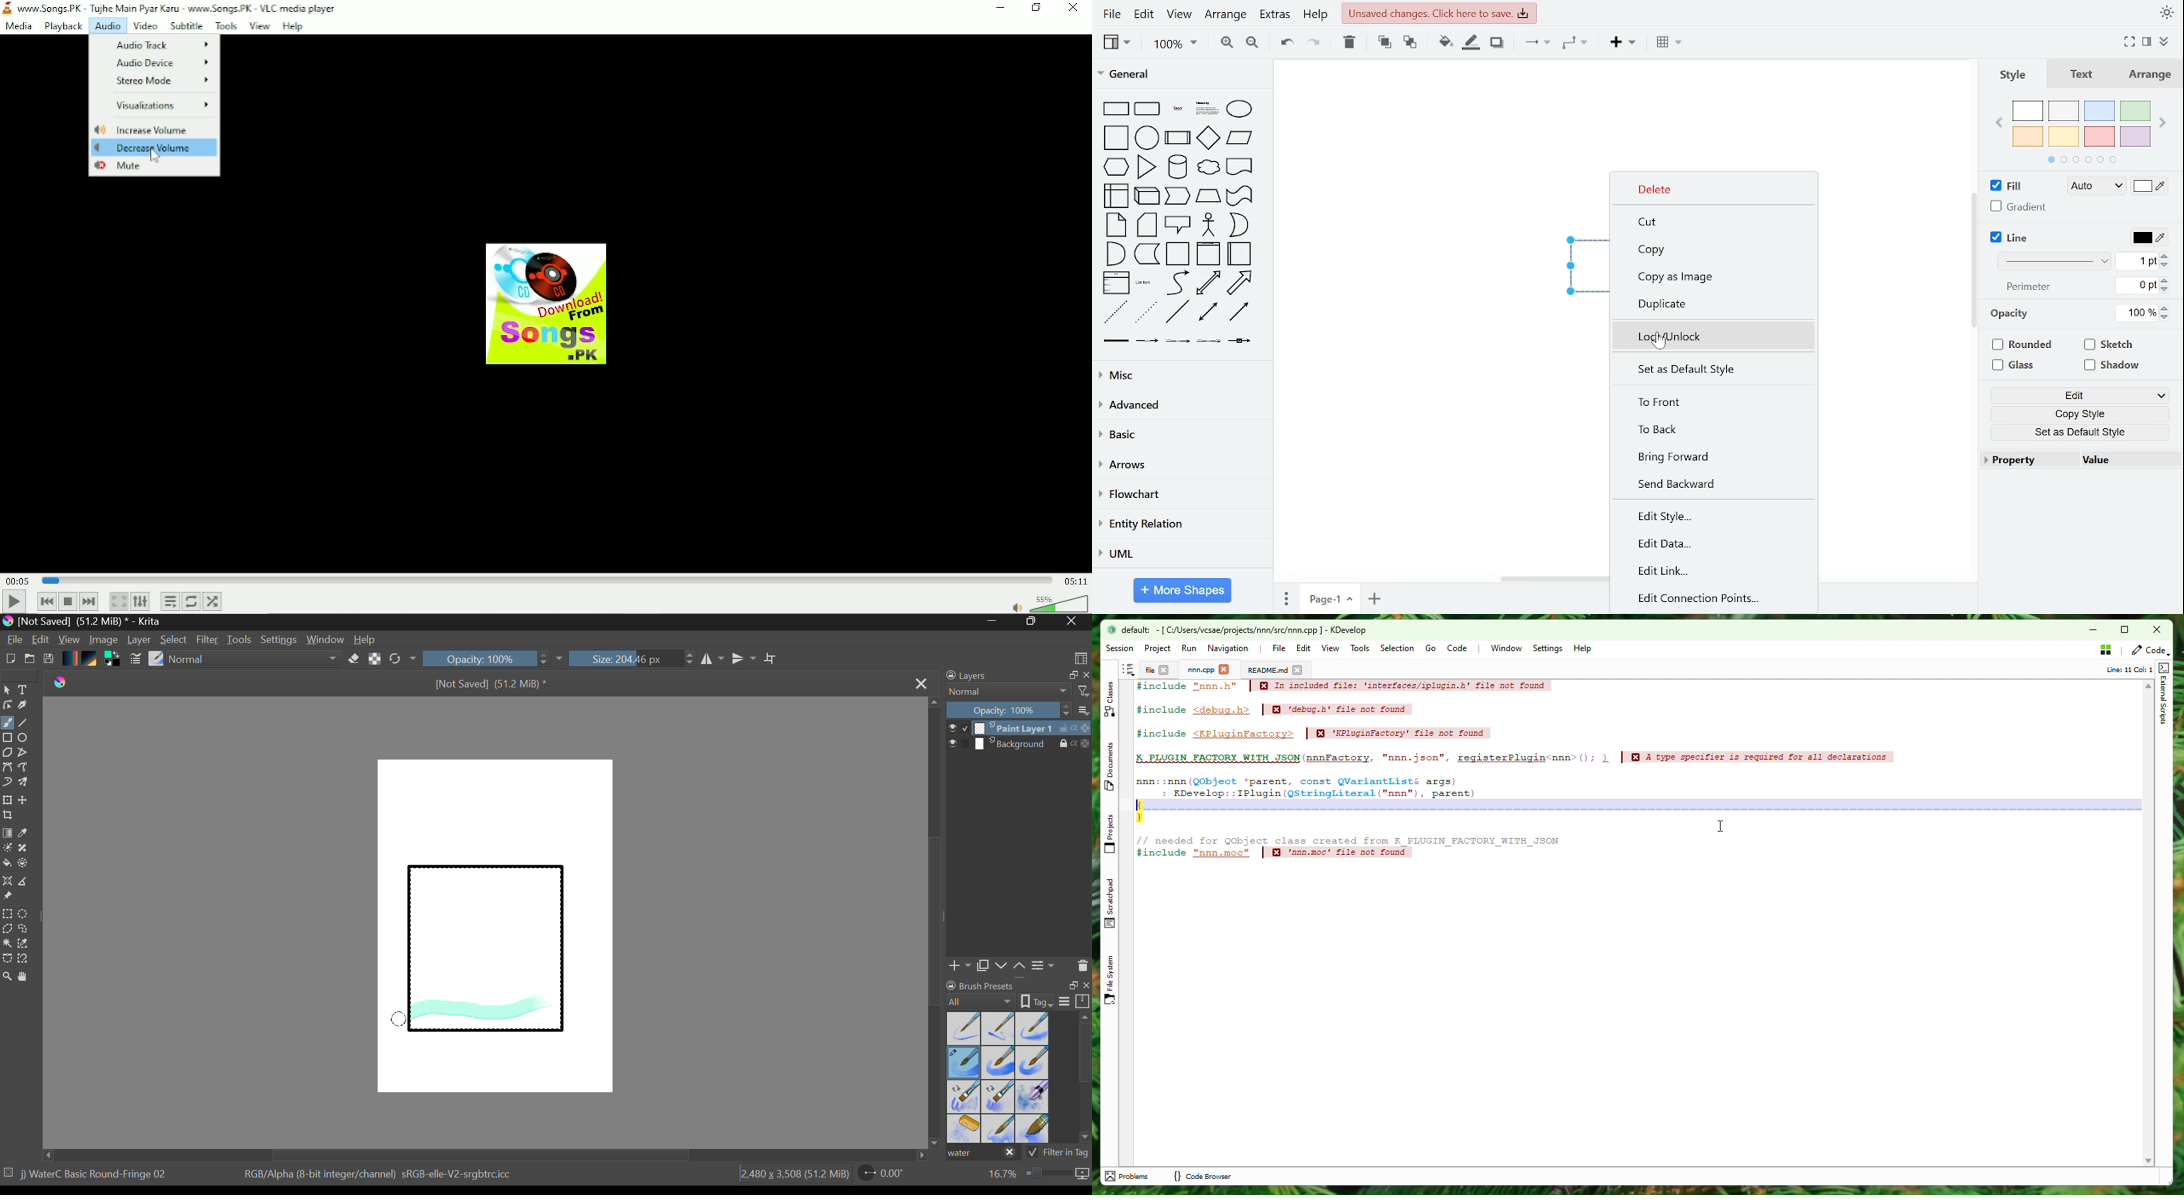  Describe the element at coordinates (107, 26) in the screenshot. I see `Audio` at that location.